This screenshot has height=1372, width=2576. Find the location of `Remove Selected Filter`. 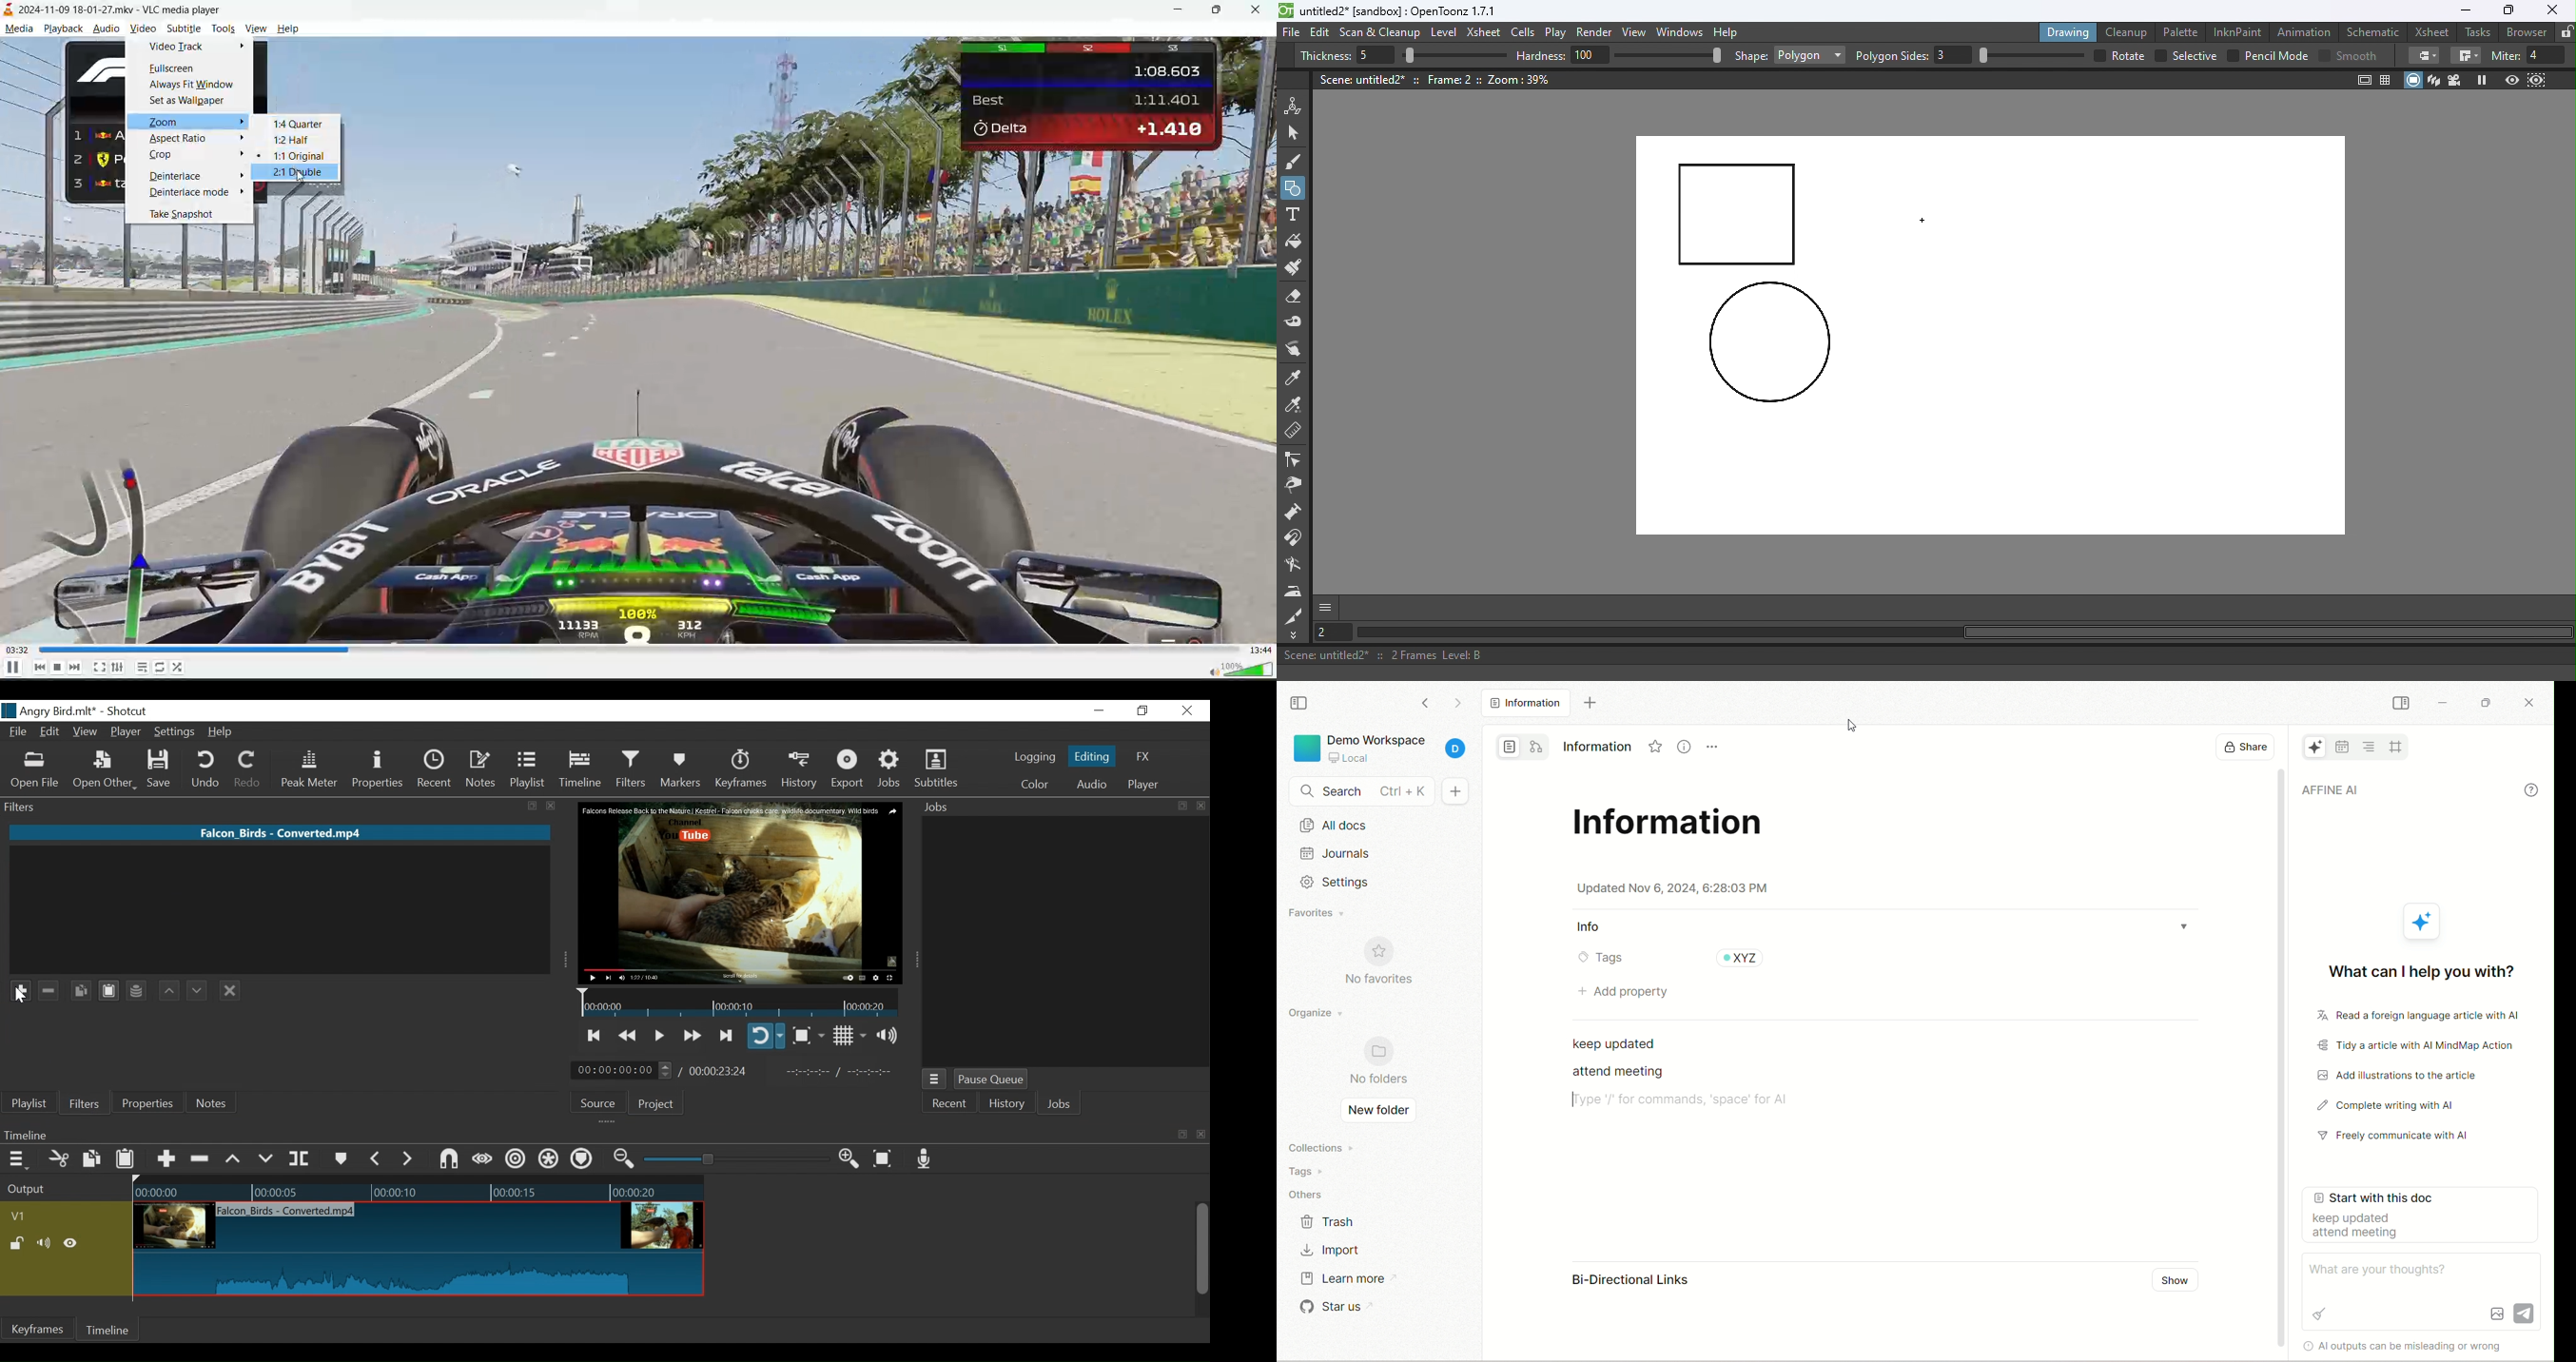

Remove Selected Filter is located at coordinates (49, 991).